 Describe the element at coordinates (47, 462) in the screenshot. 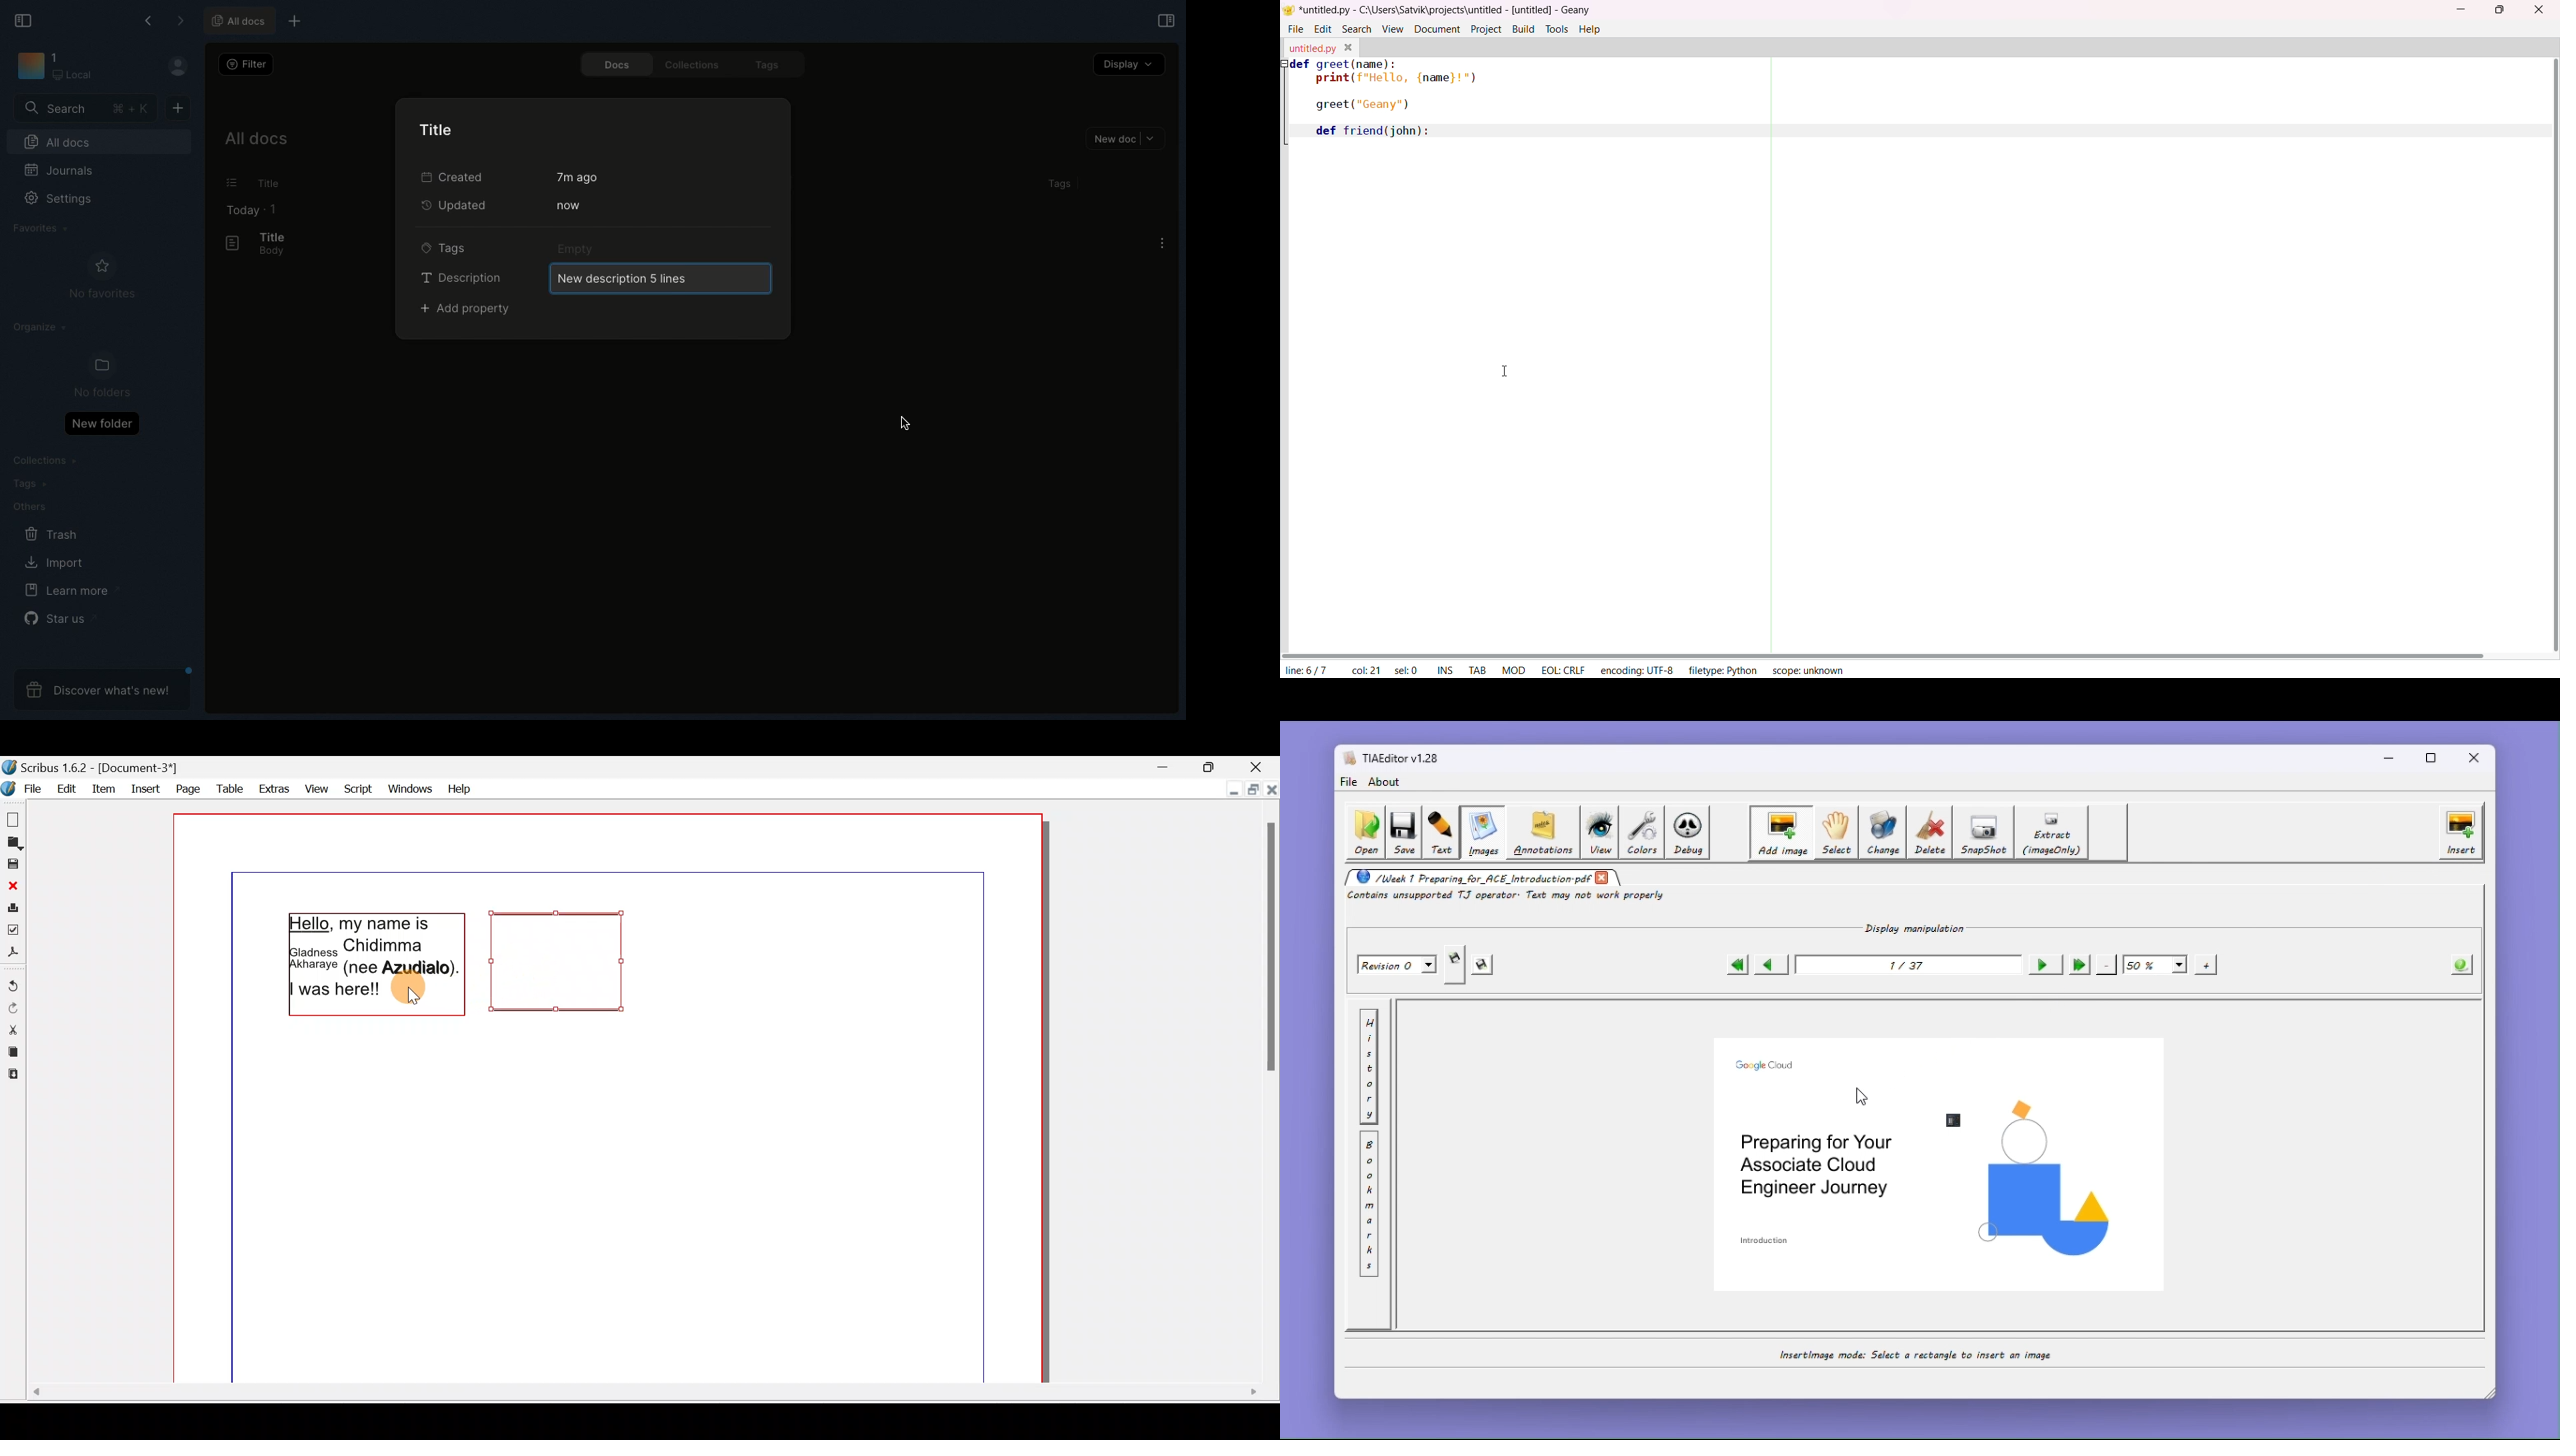

I see `Collections` at that location.